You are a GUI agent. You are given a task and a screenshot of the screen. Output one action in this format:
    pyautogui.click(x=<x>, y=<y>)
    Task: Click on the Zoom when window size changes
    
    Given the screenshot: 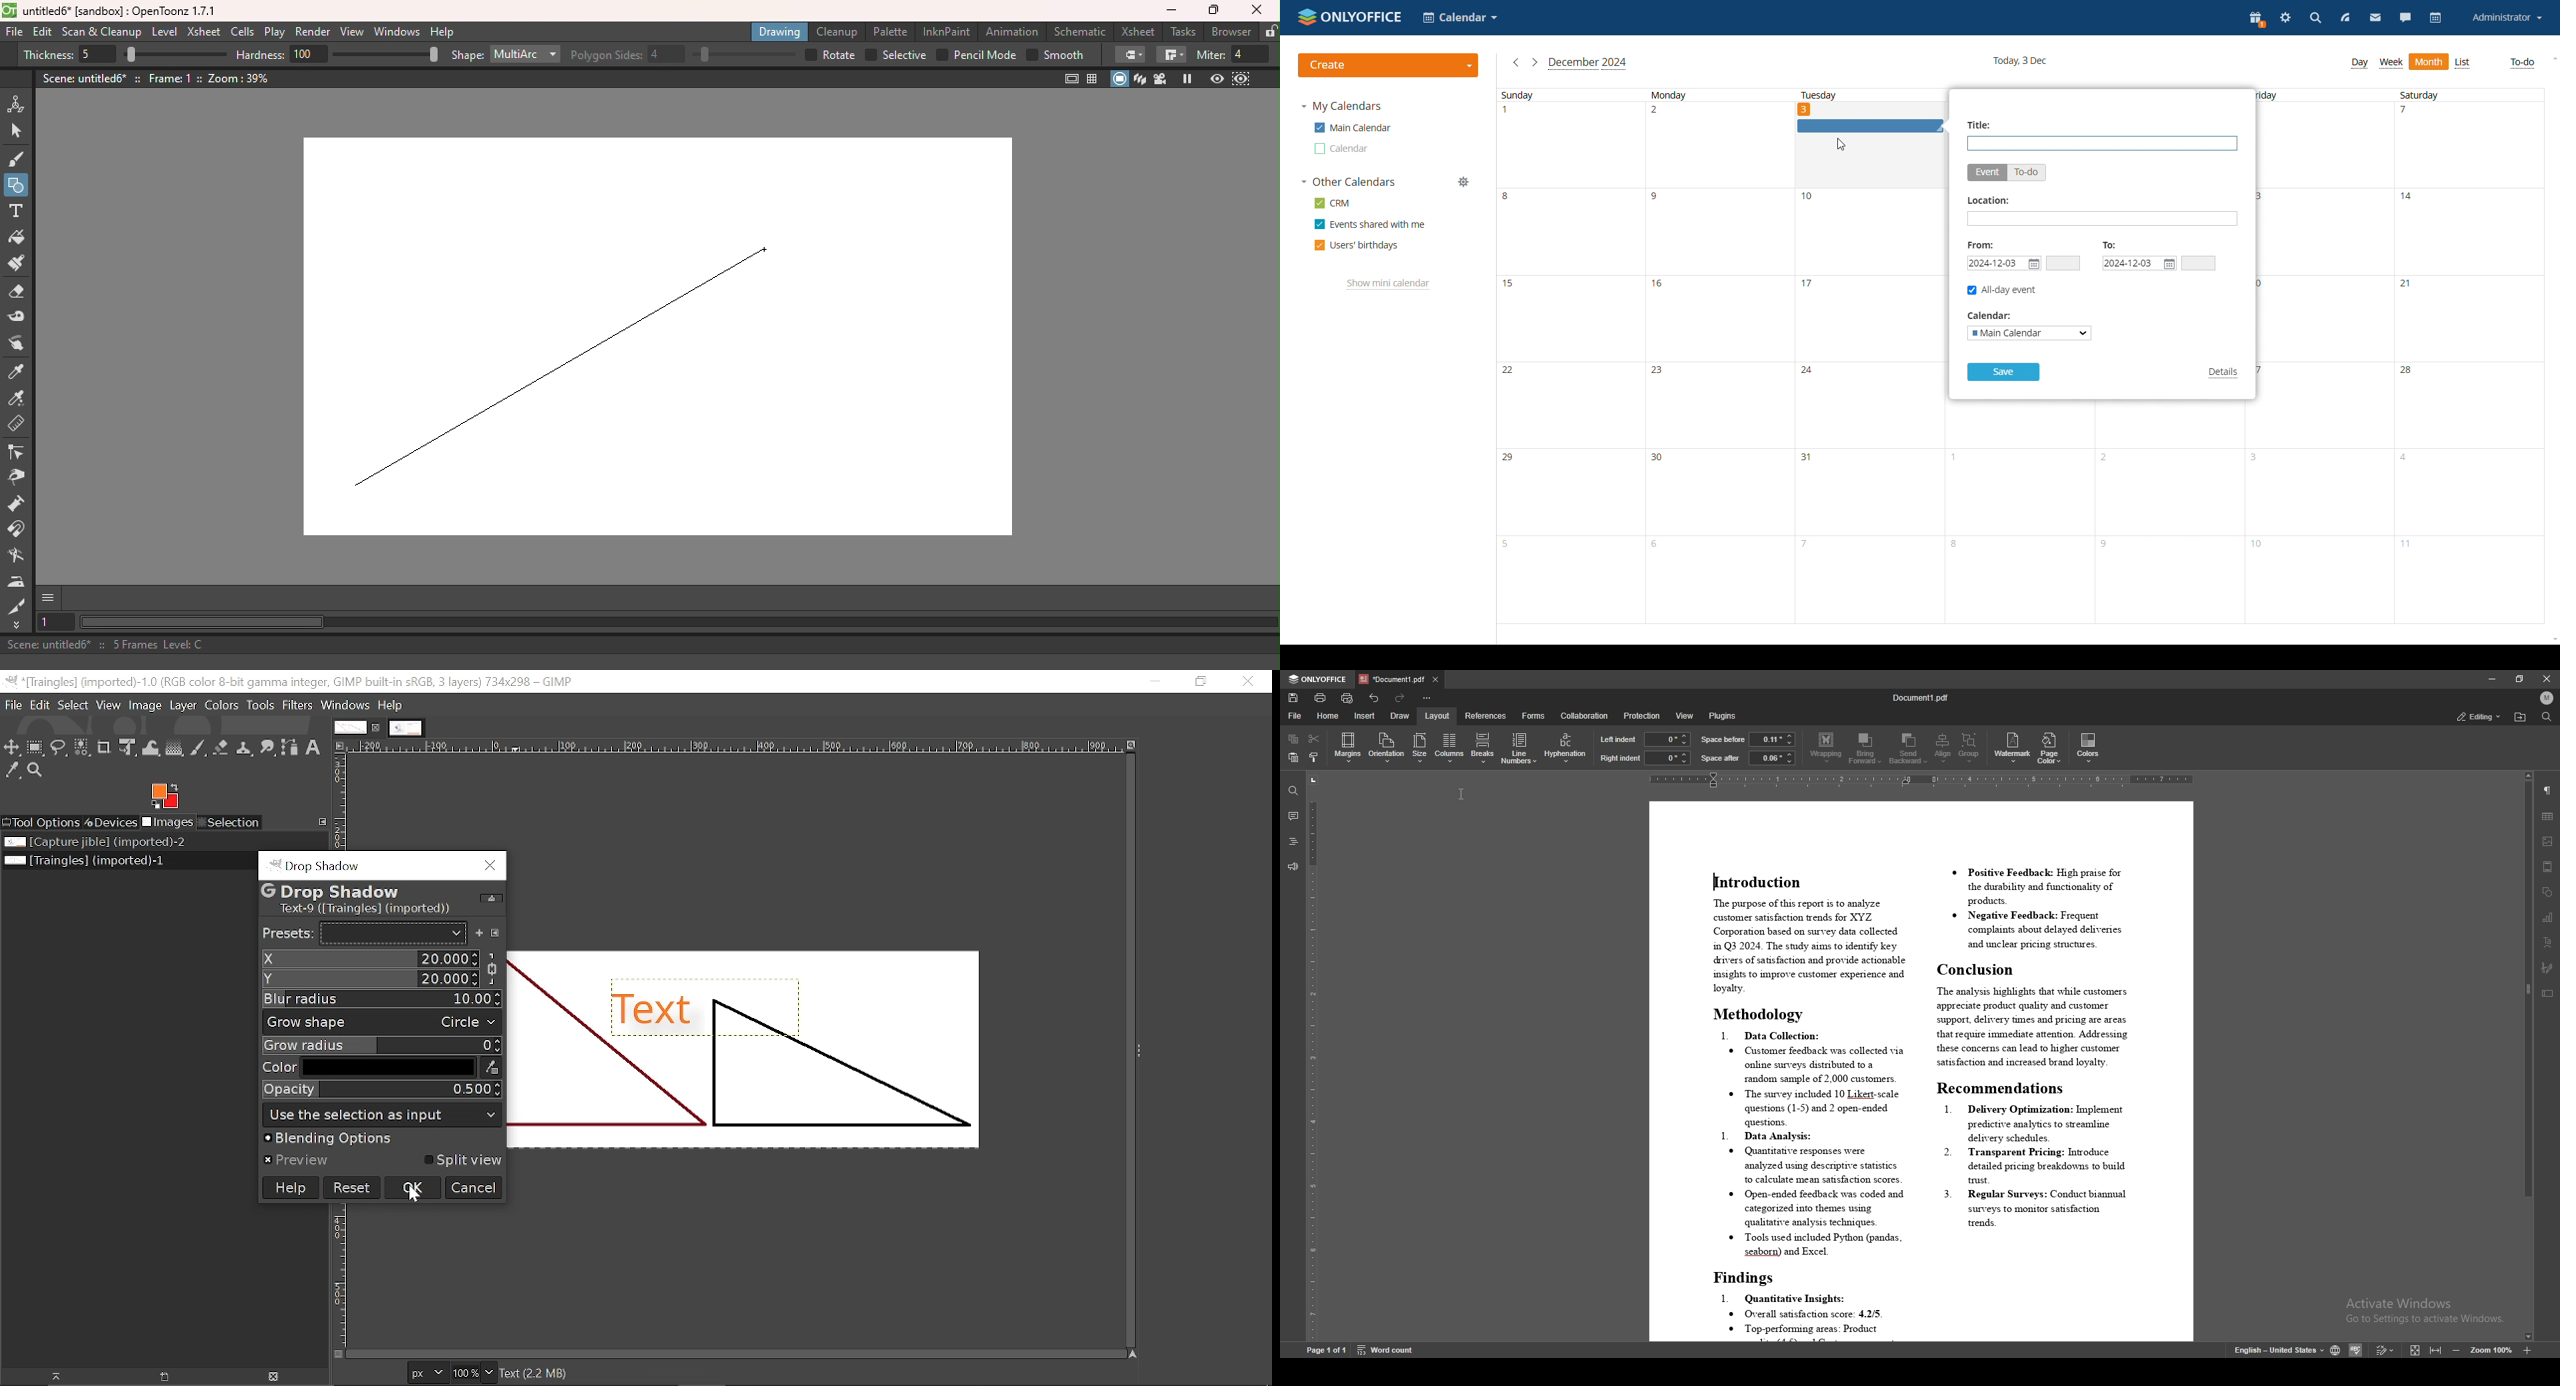 What is the action you would take?
    pyautogui.click(x=1135, y=746)
    